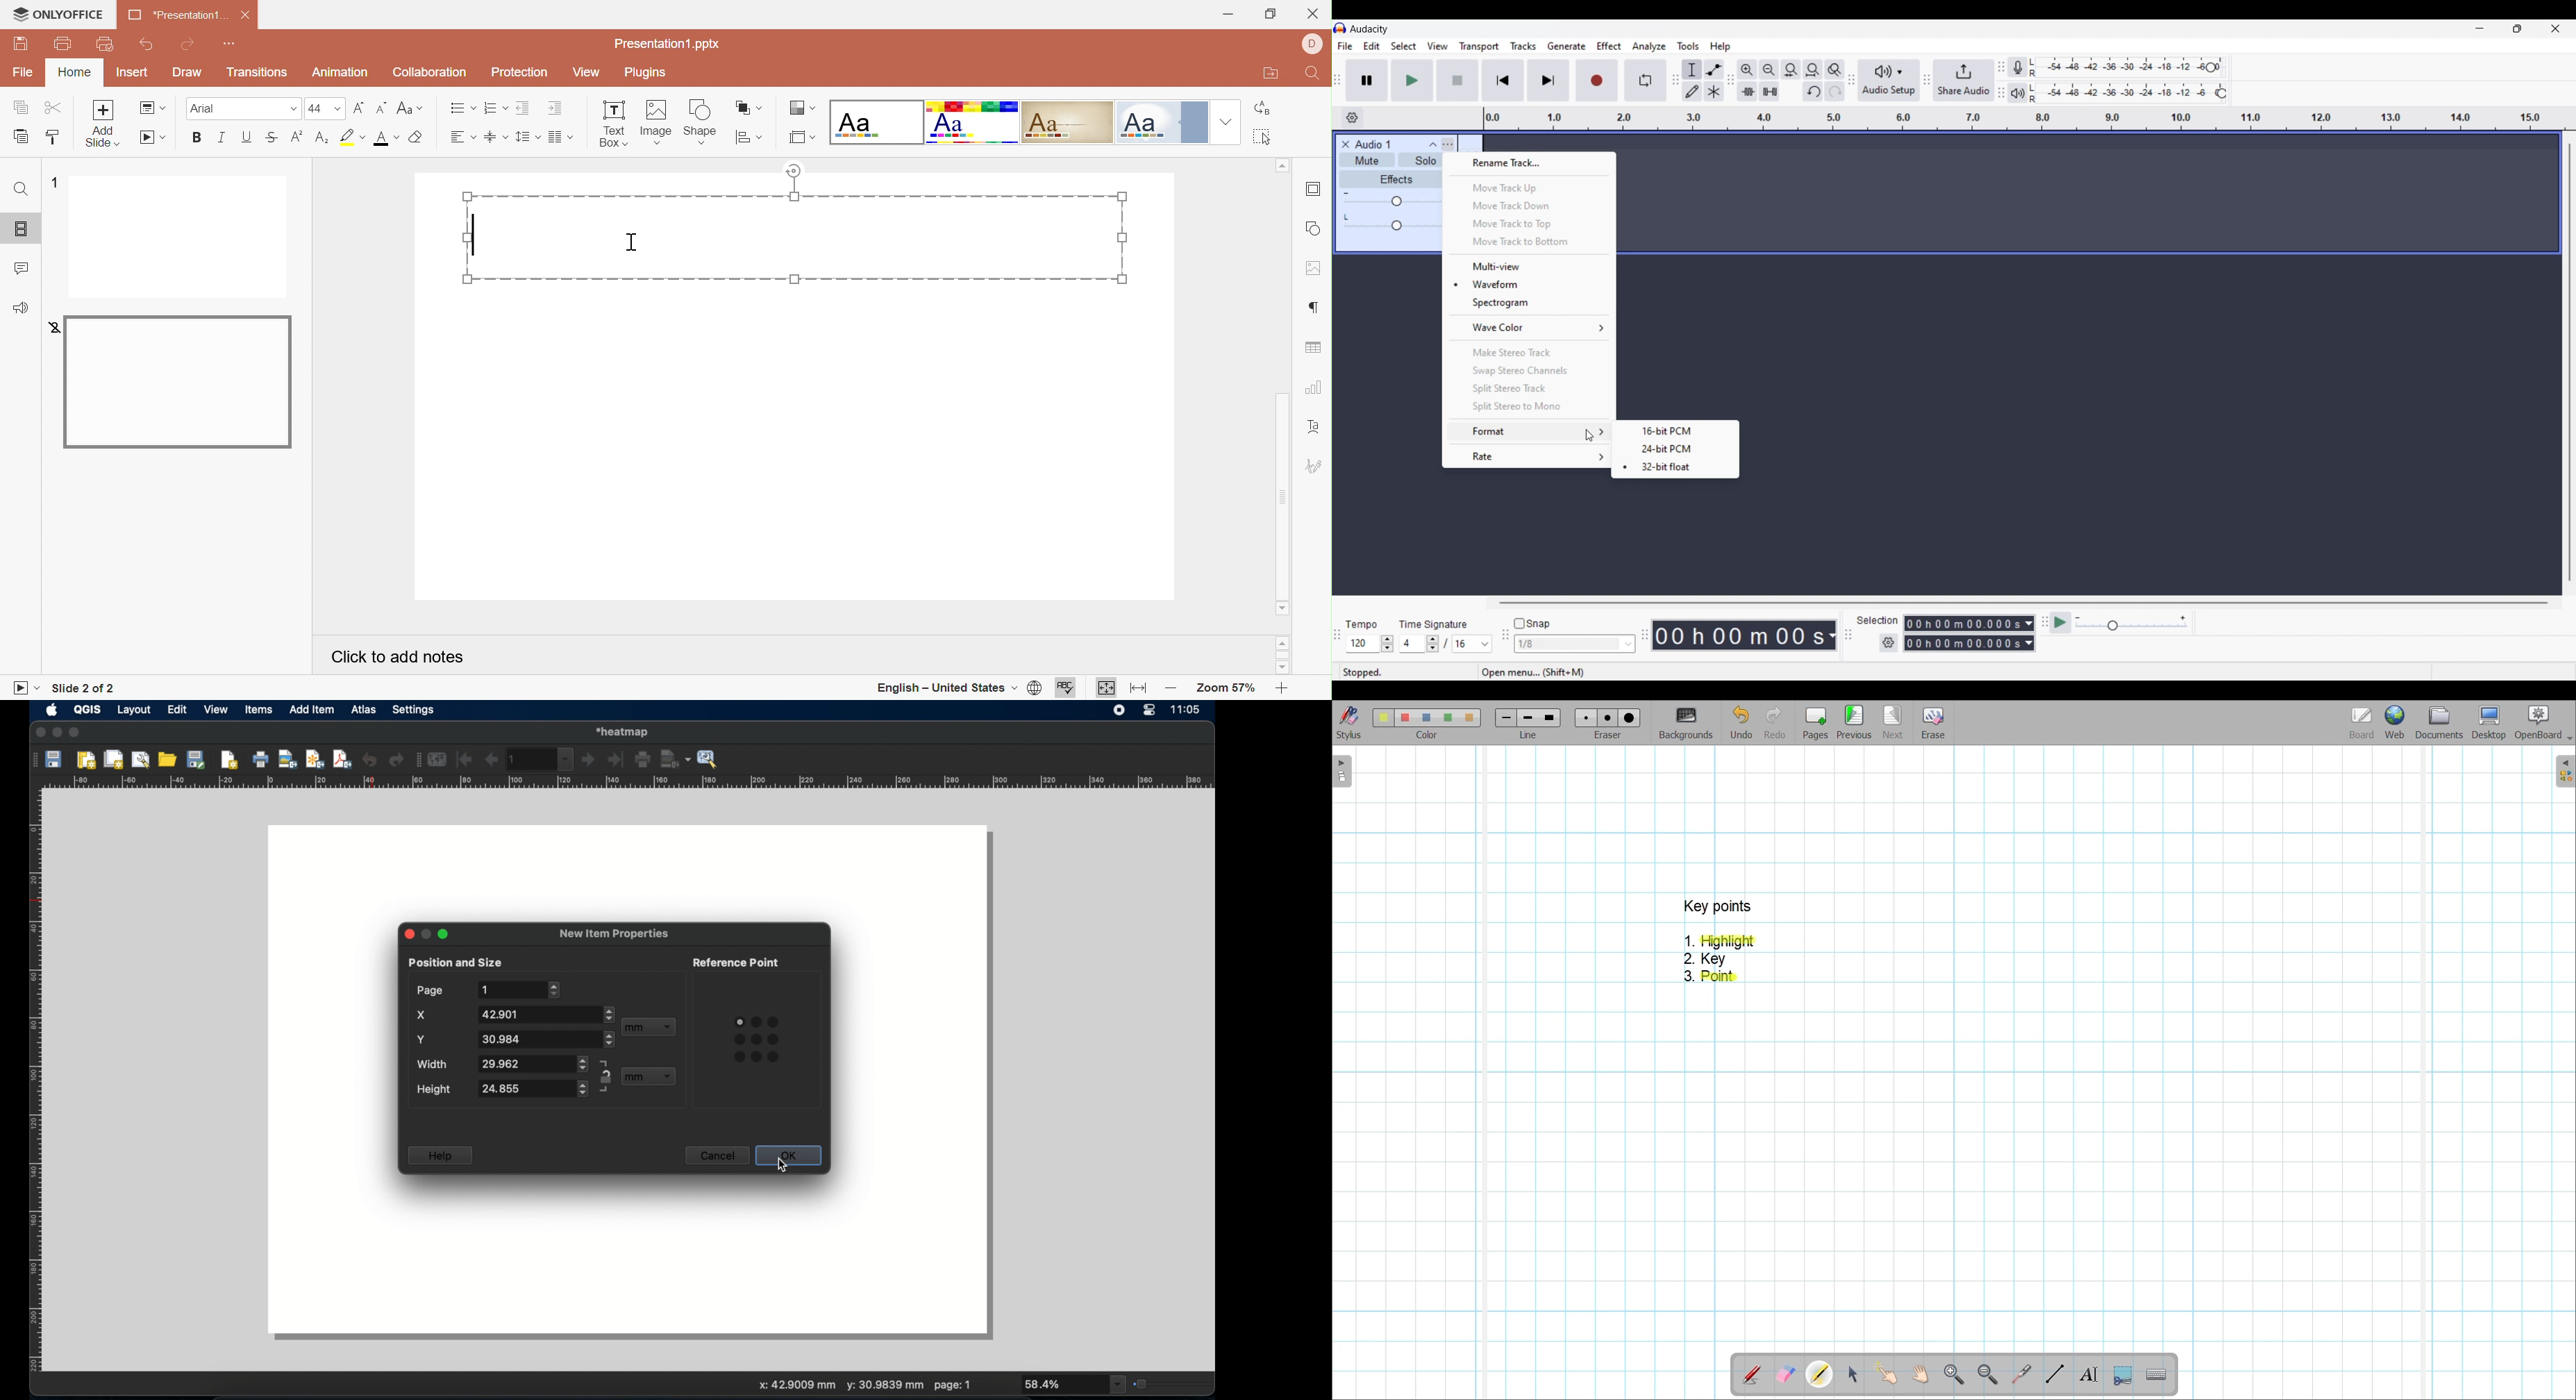  What do you see at coordinates (2123, 1376) in the screenshot?
I see `Capture part of the screen` at bounding box center [2123, 1376].